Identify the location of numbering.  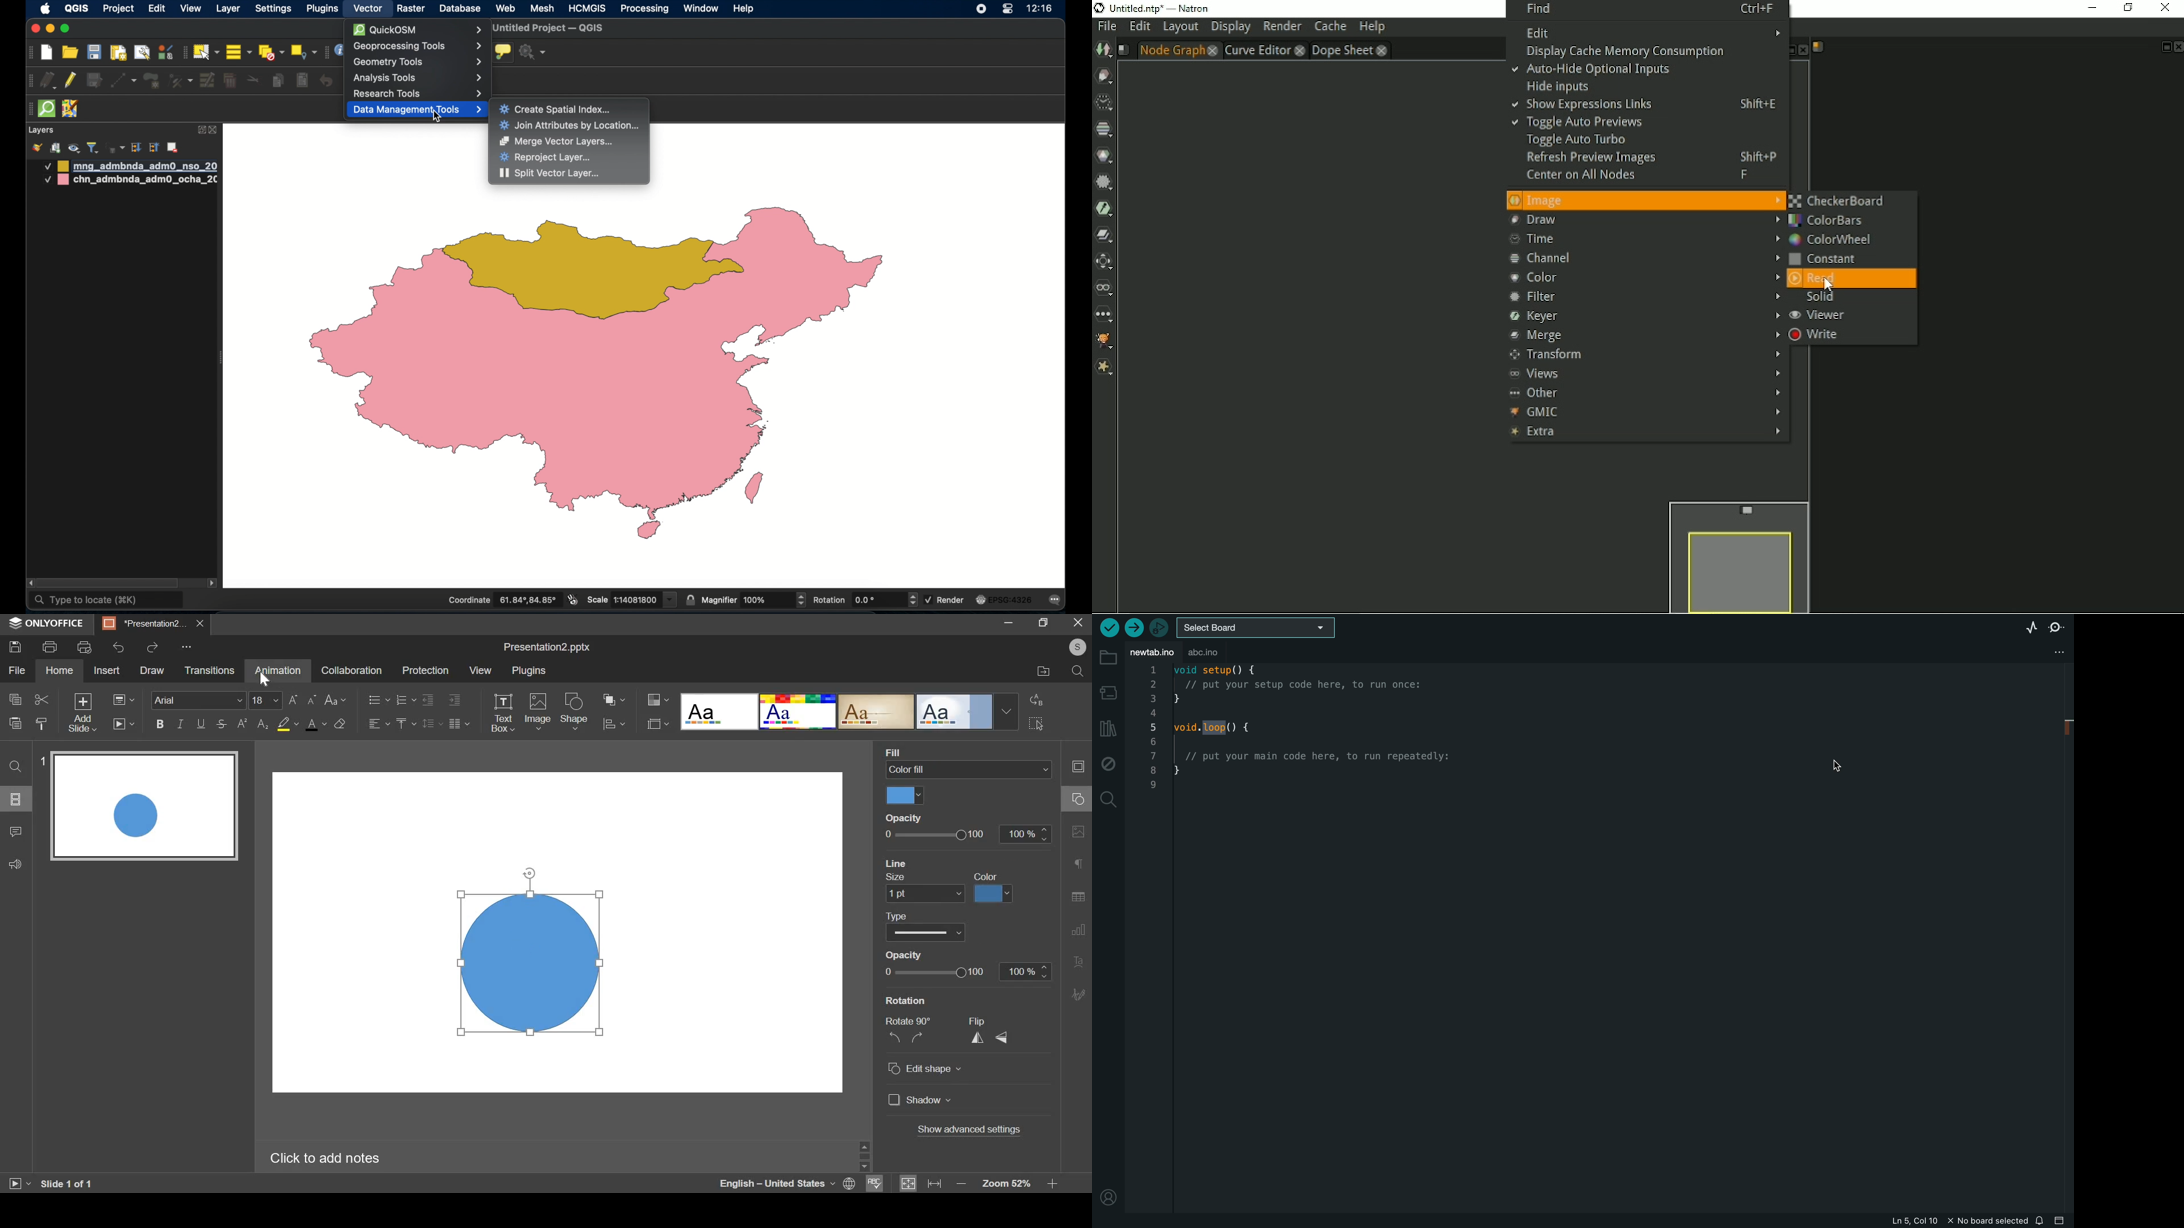
(406, 699).